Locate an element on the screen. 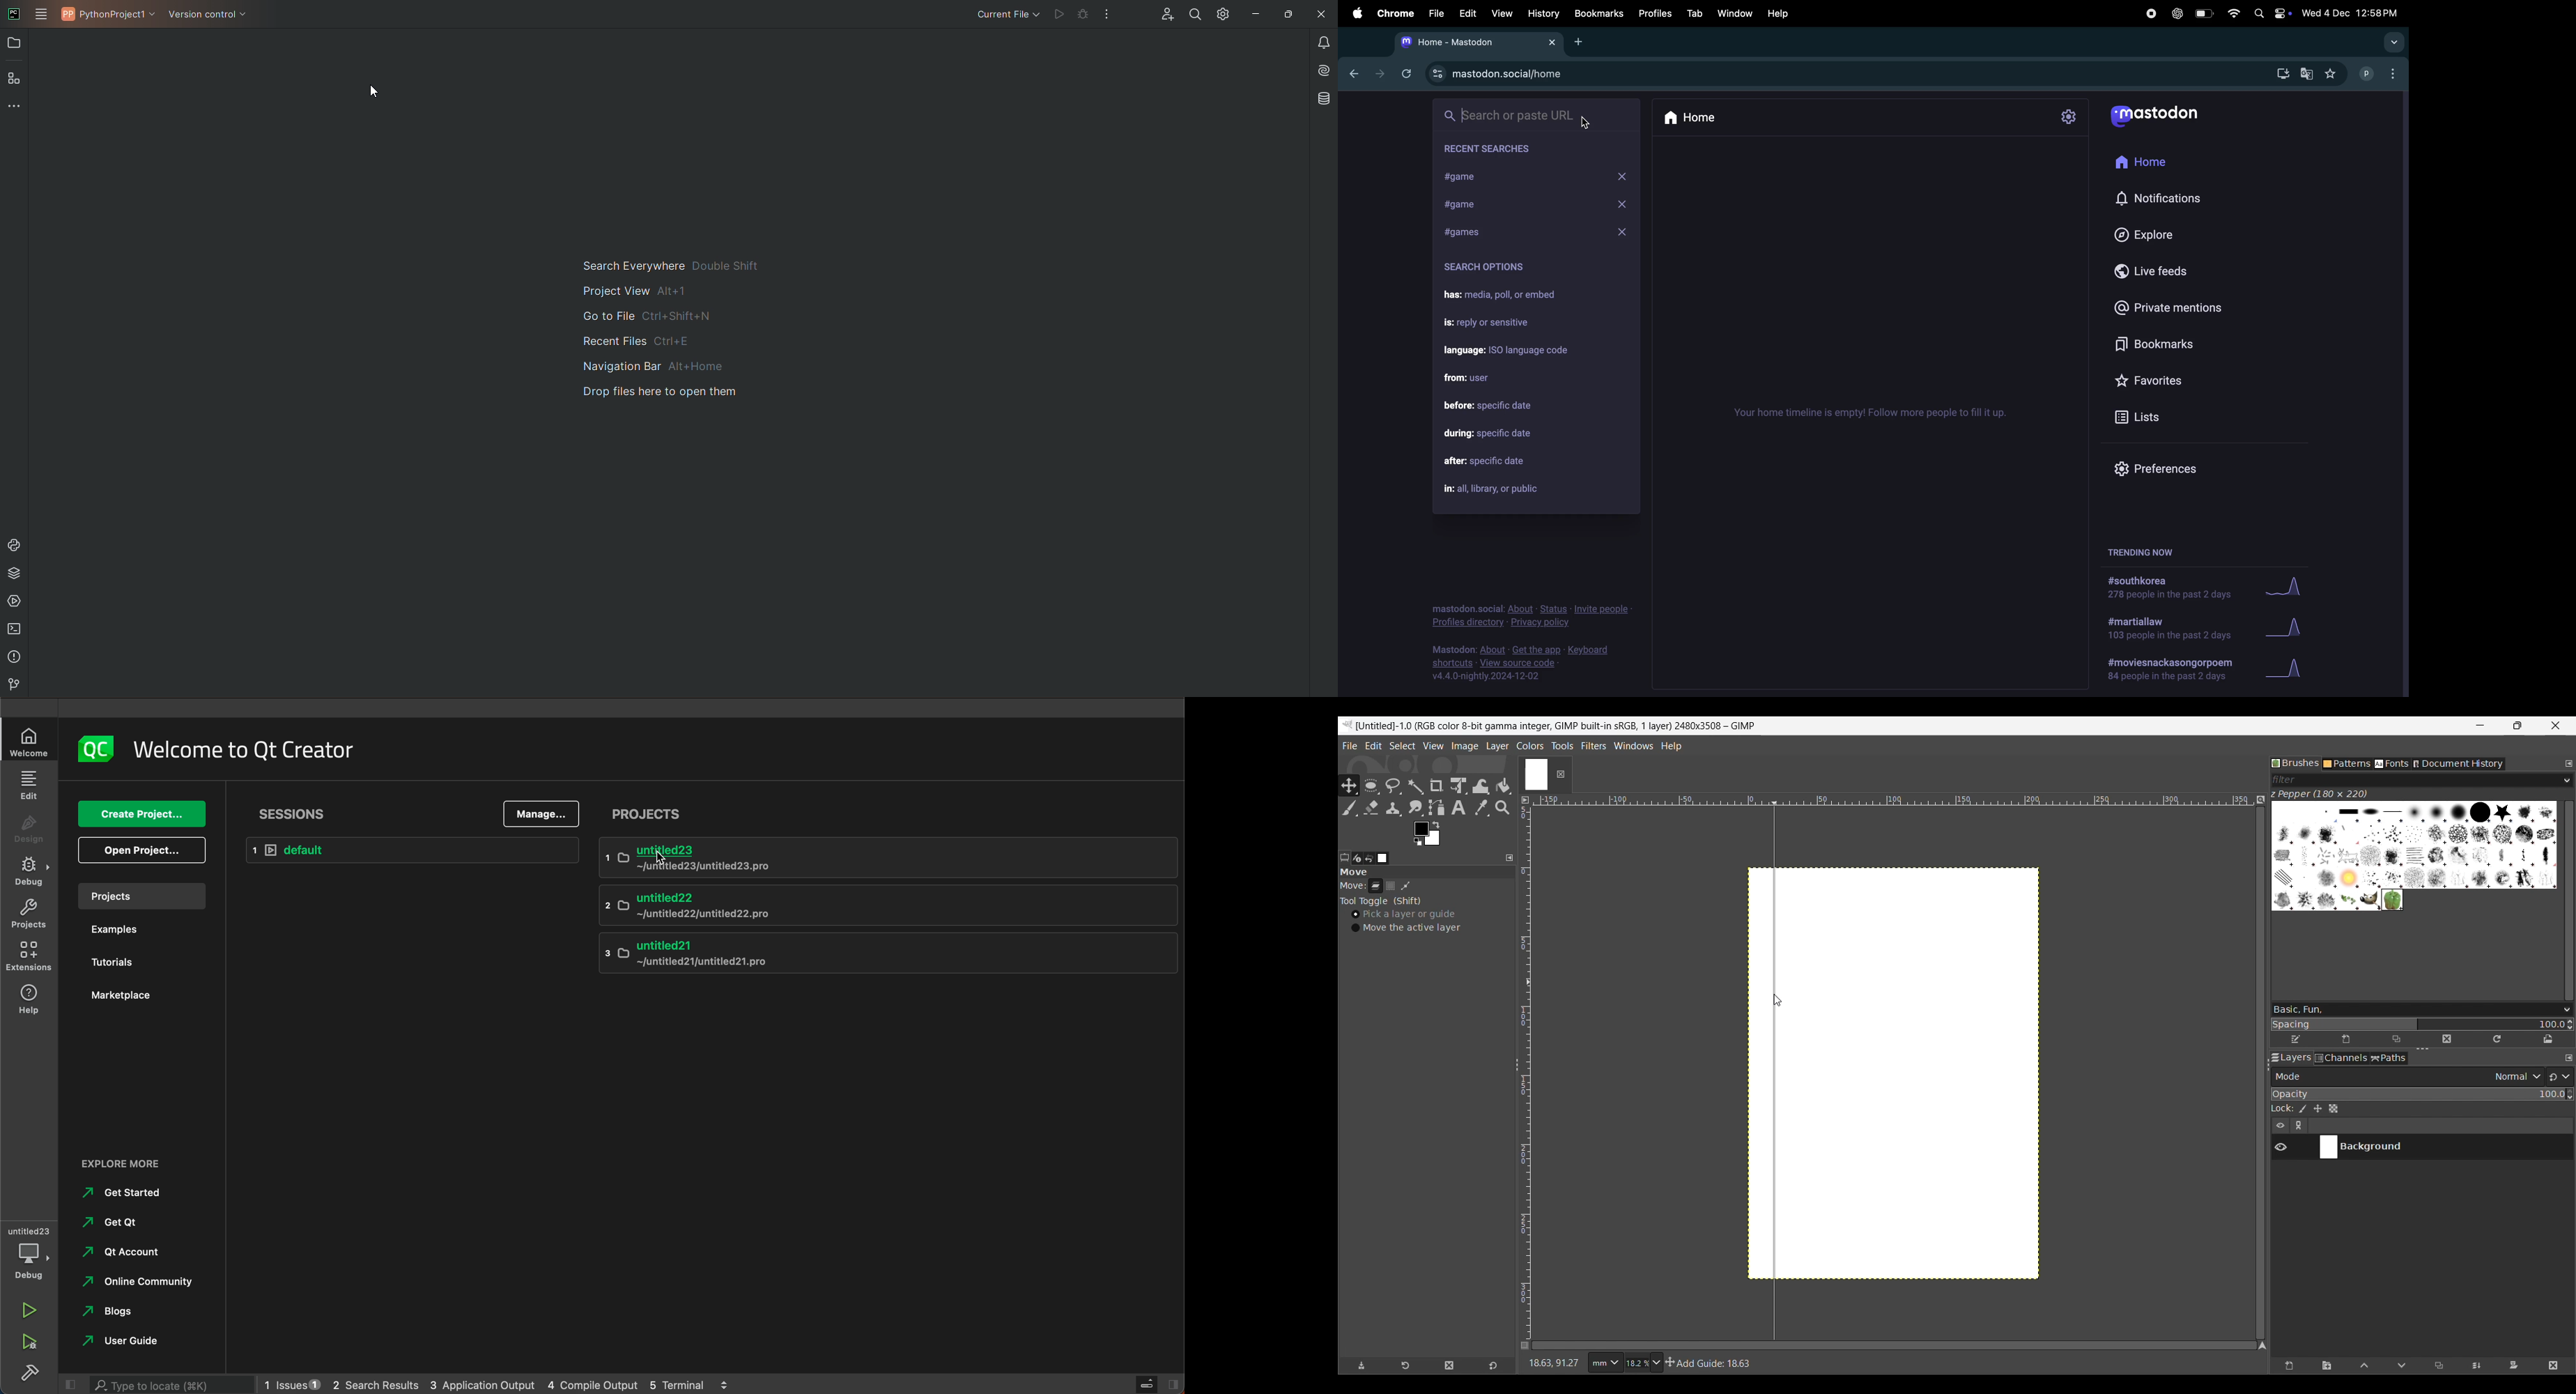 This screenshot has height=1400, width=2576. Move the active layer toggle is located at coordinates (1406, 928).